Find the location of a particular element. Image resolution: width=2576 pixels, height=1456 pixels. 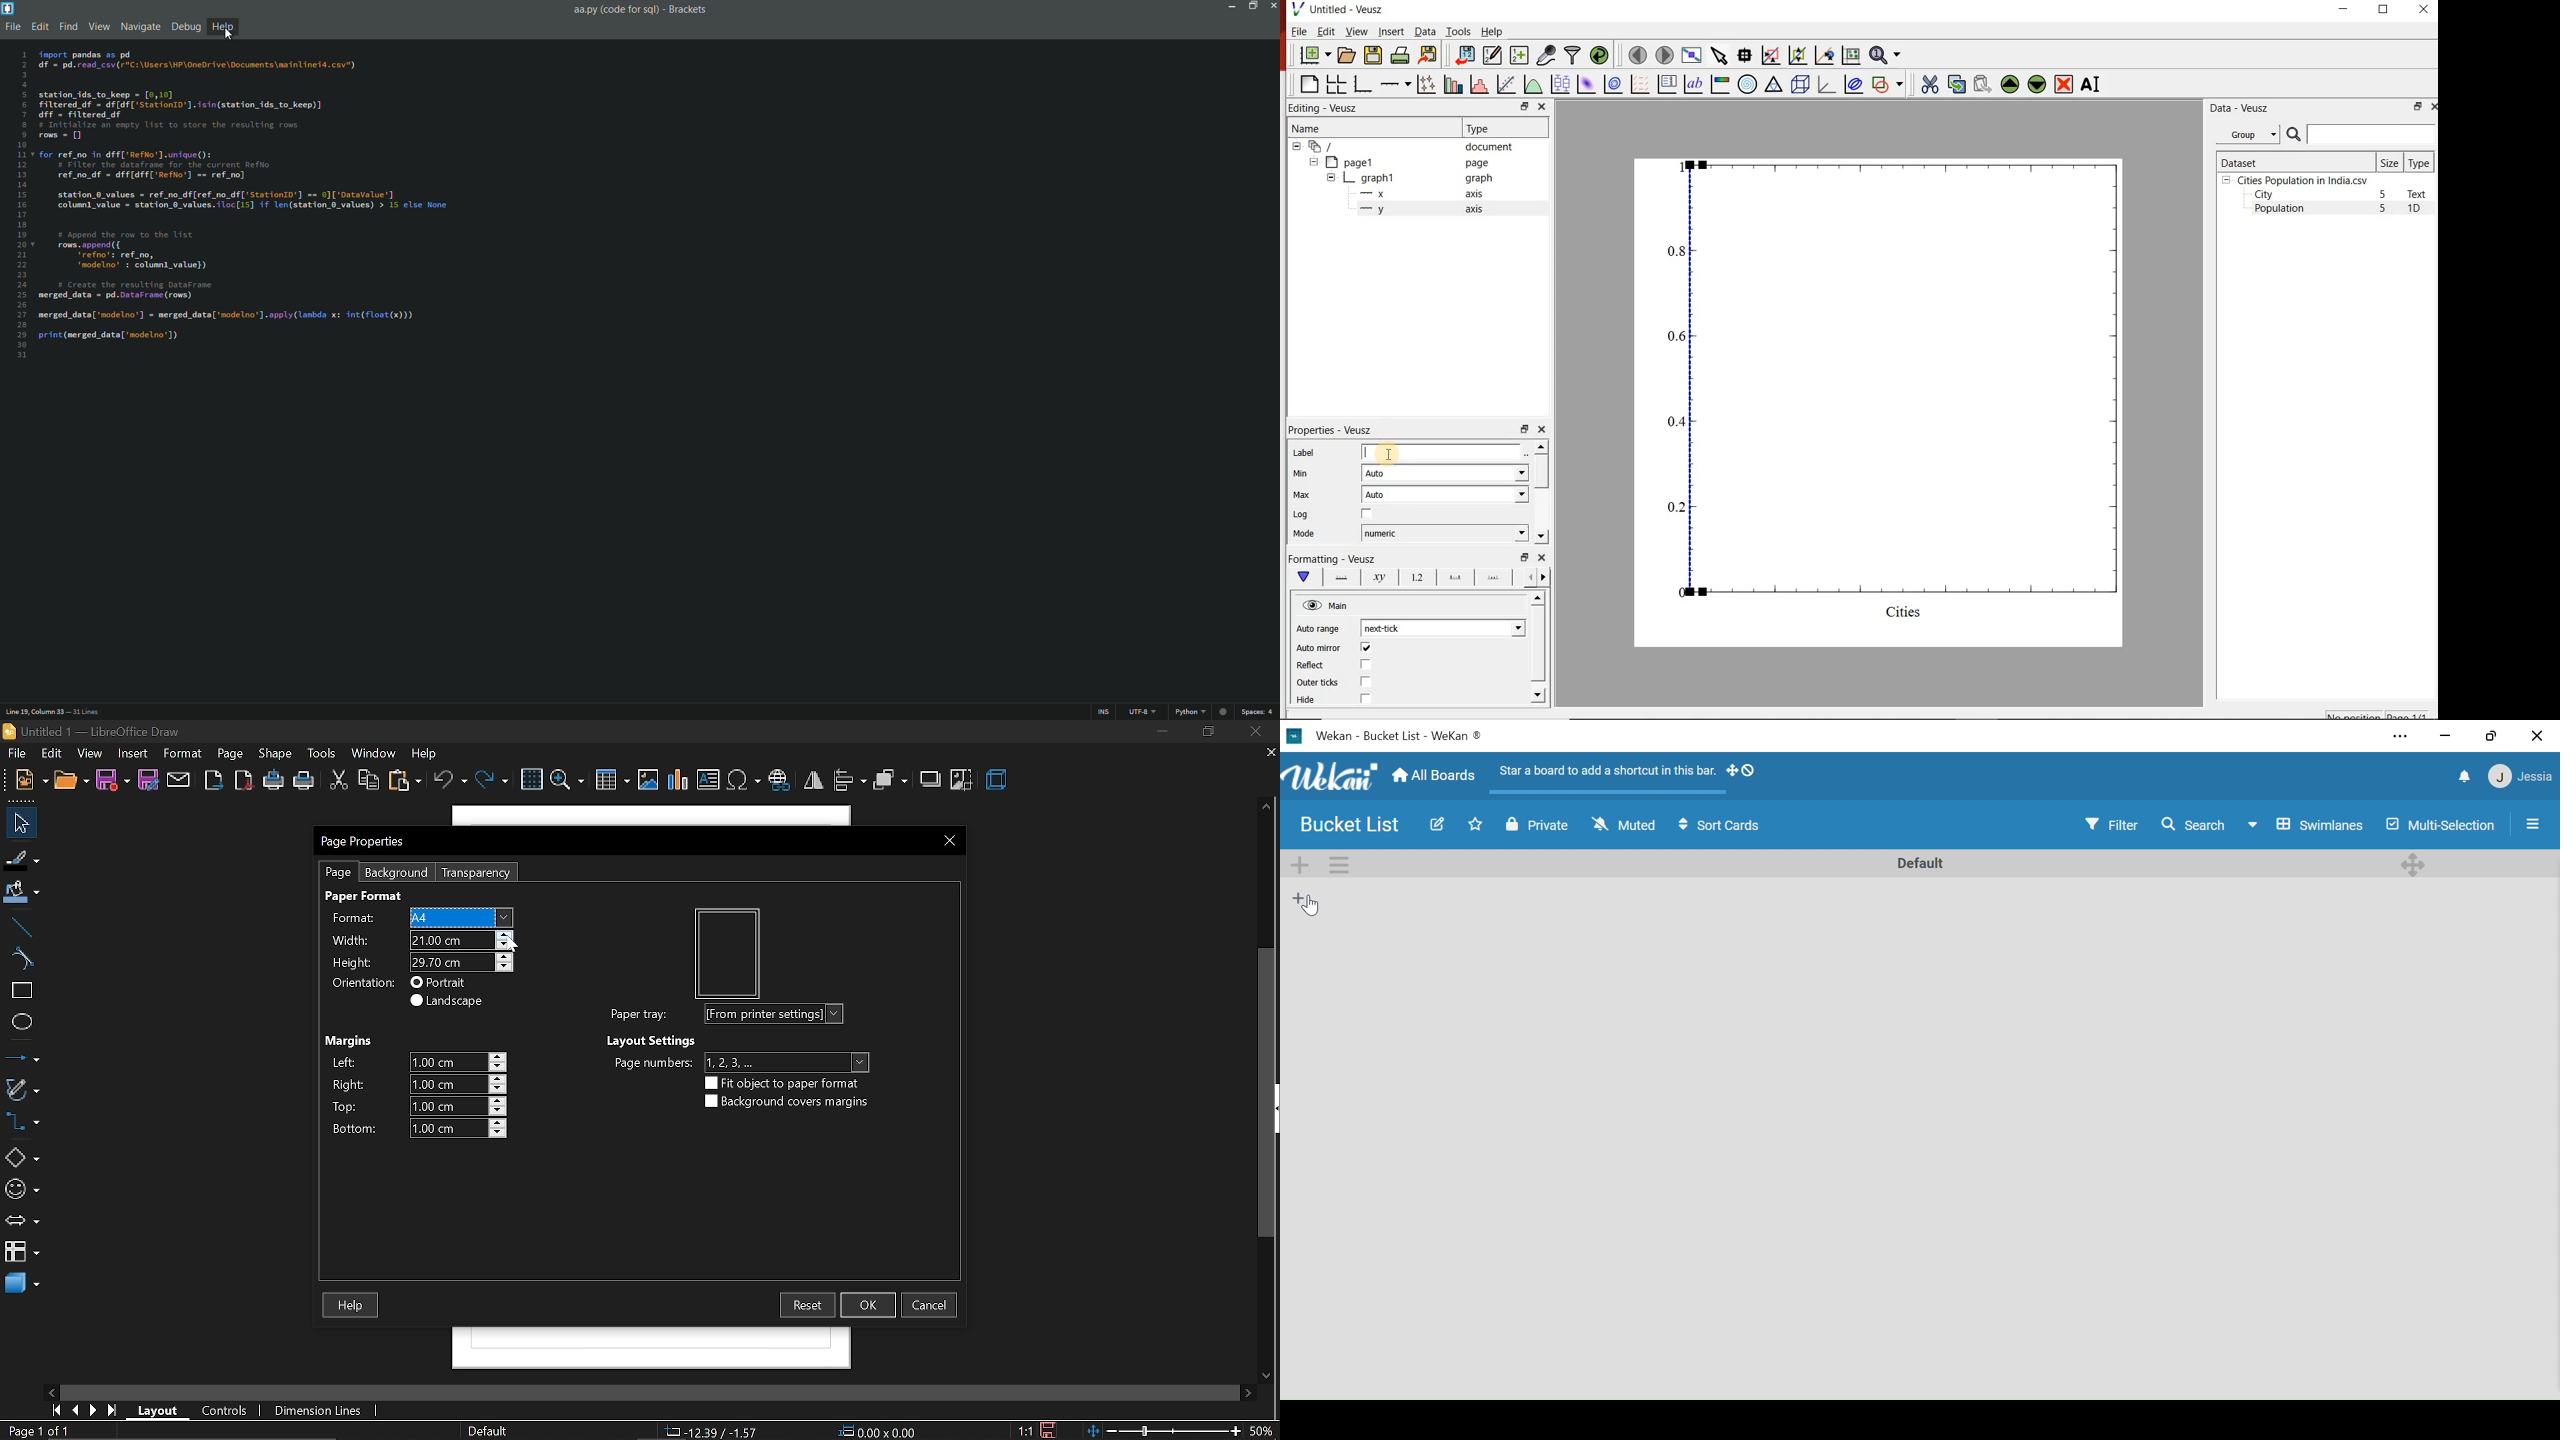

Wekan is located at coordinates (1457, 737).